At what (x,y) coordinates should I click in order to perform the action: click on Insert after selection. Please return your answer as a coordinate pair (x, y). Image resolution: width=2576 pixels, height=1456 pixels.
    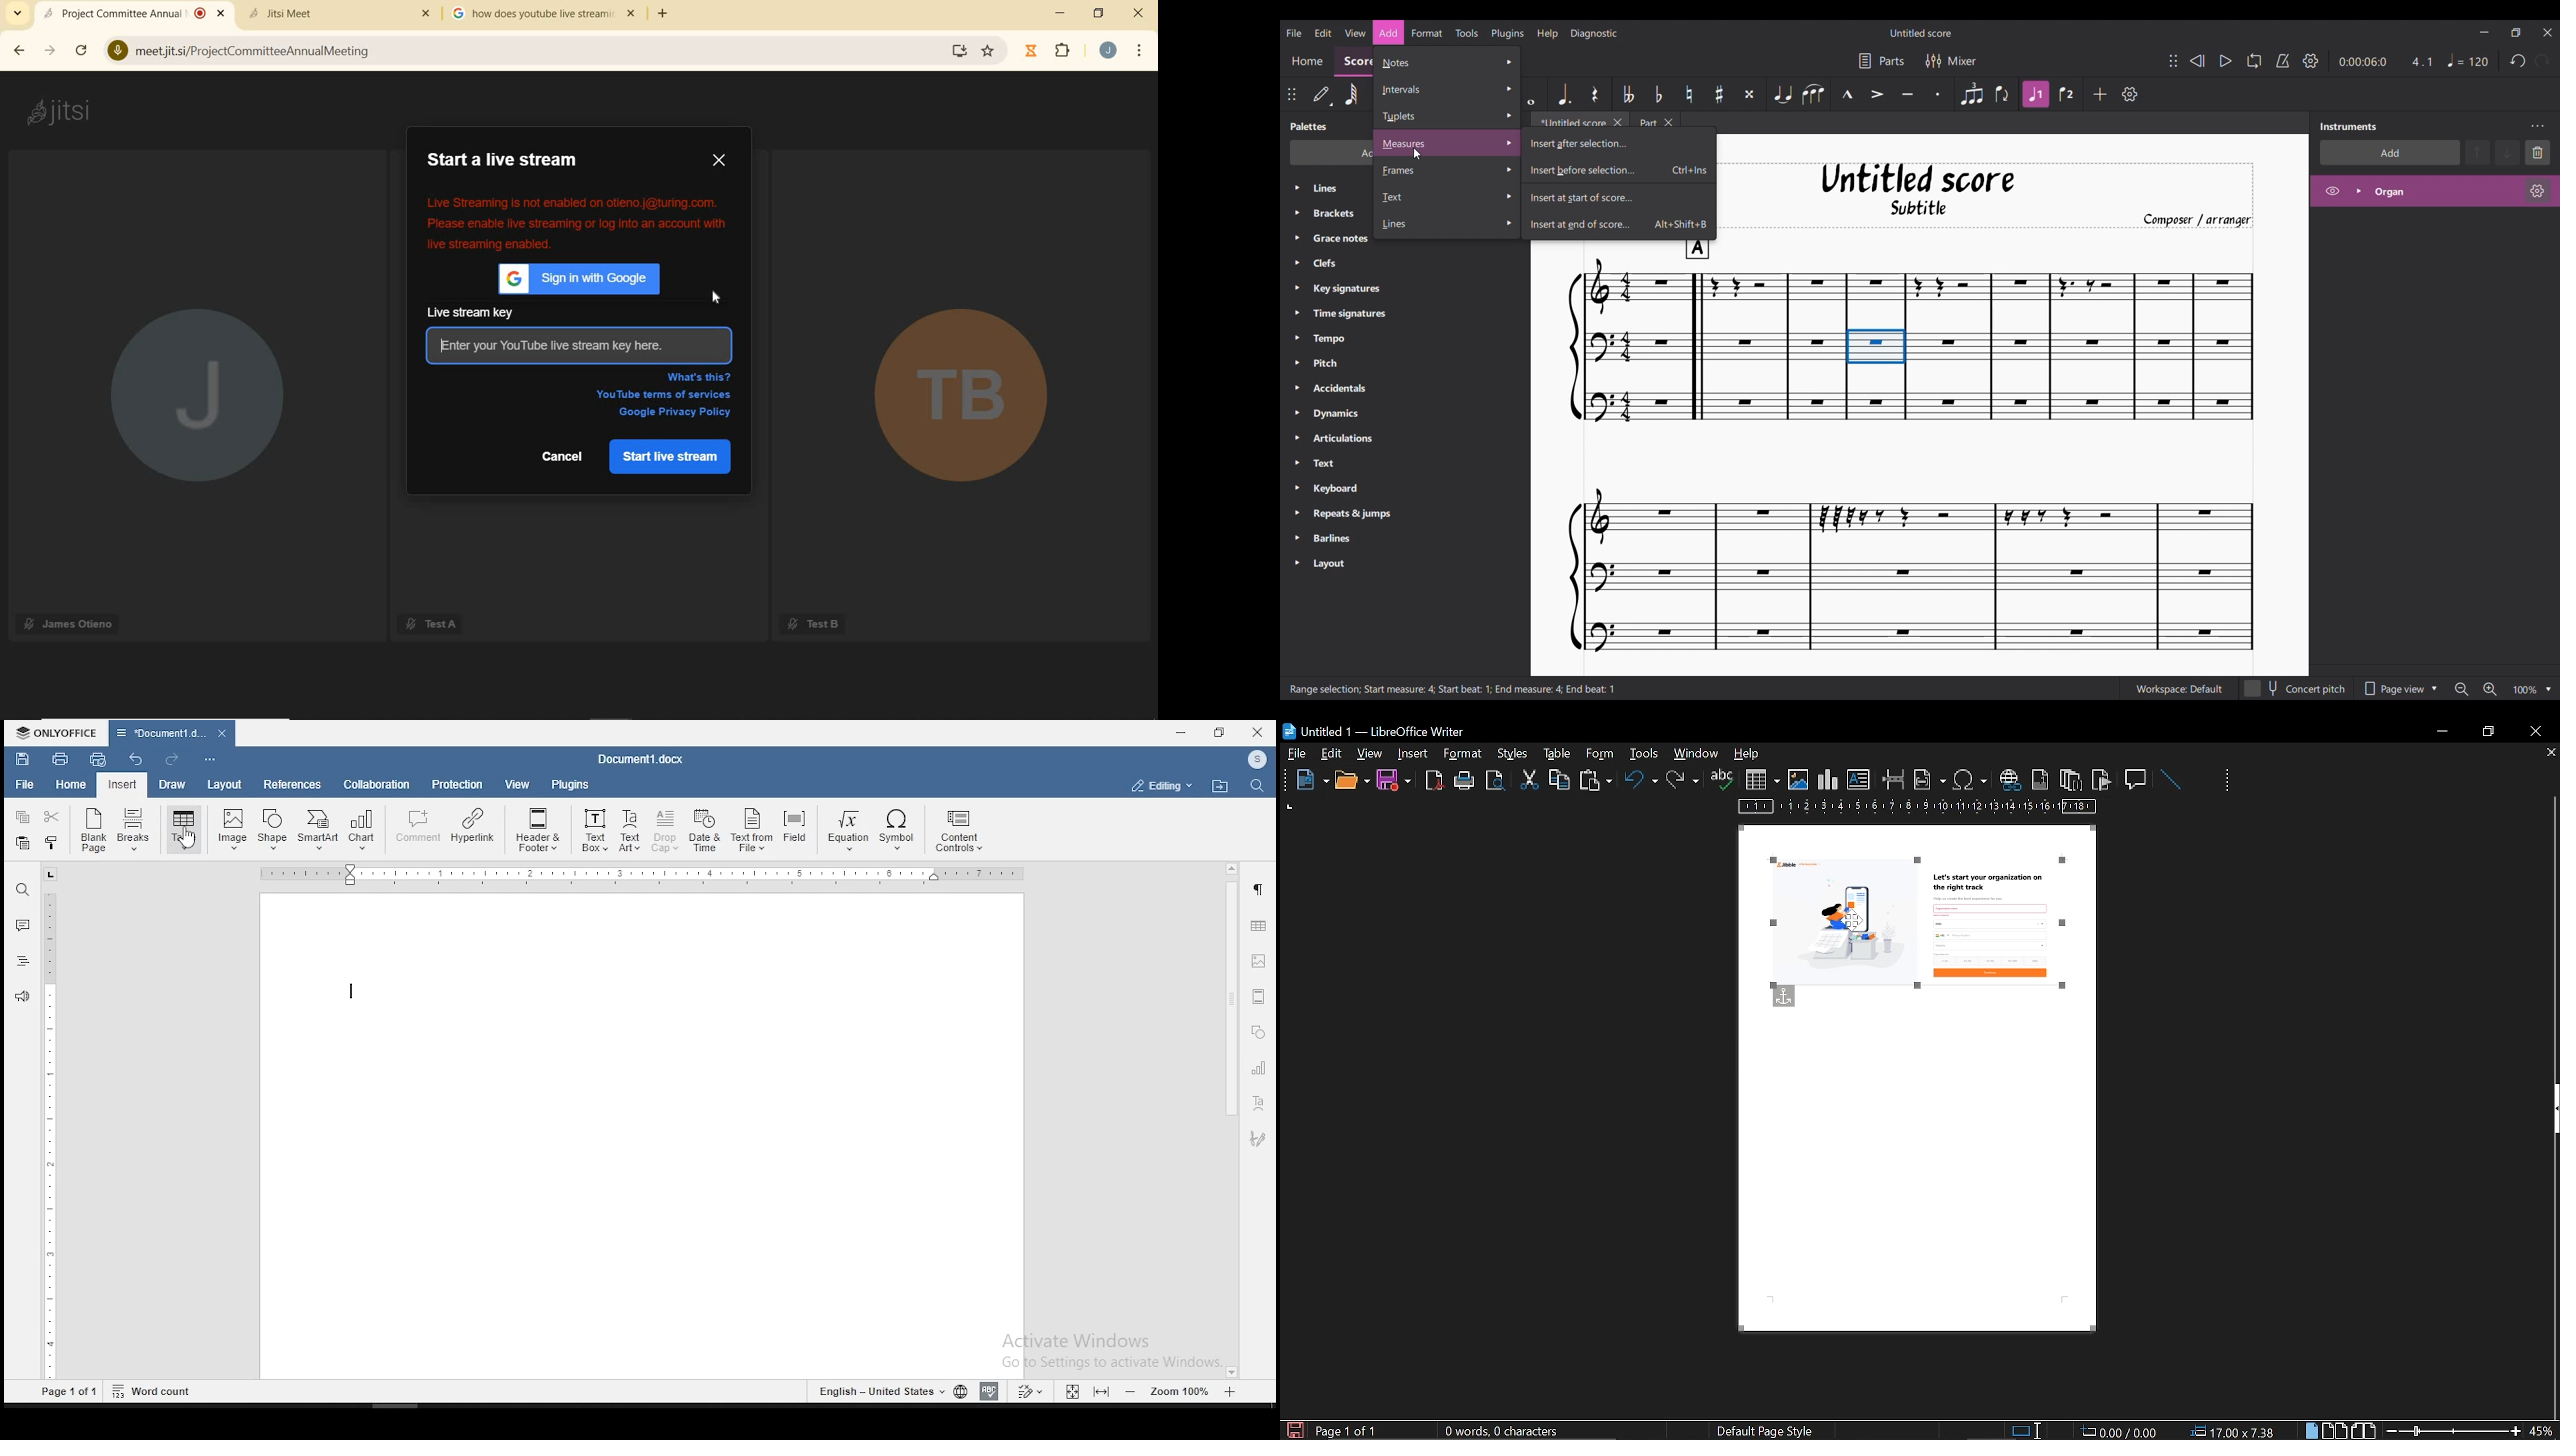
    Looking at the image, I should click on (1619, 143).